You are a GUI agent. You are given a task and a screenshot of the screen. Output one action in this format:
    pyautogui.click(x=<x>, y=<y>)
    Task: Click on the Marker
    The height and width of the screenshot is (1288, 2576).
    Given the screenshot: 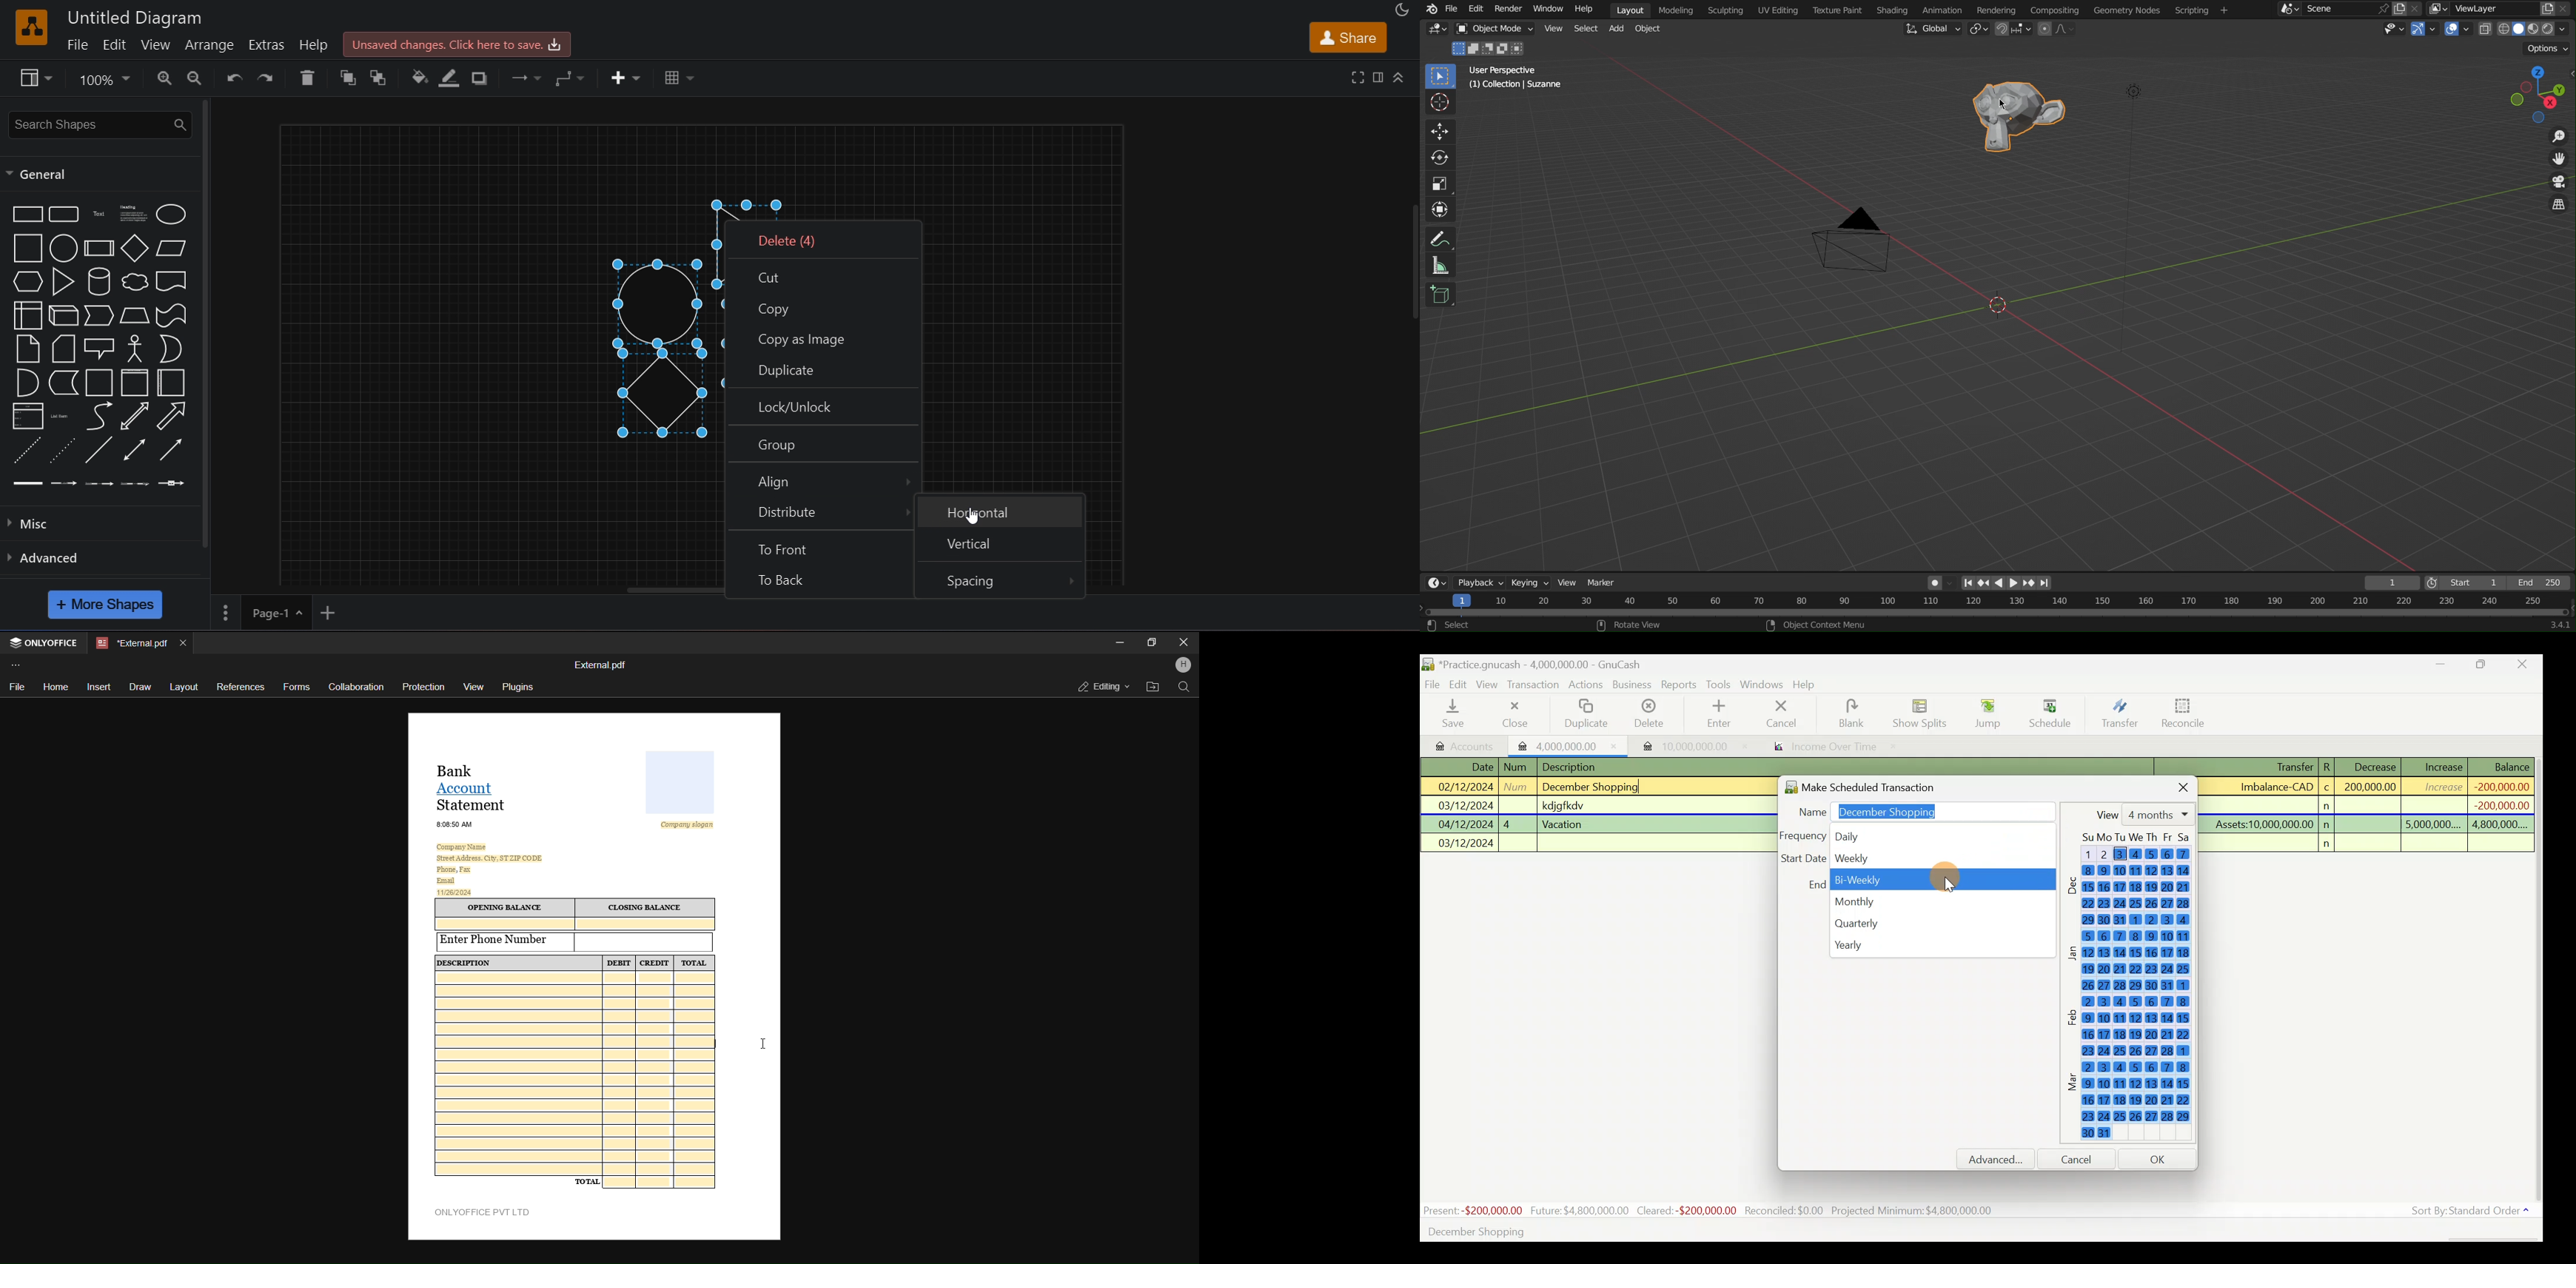 What is the action you would take?
    pyautogui.click(x=1603, y=583)
    